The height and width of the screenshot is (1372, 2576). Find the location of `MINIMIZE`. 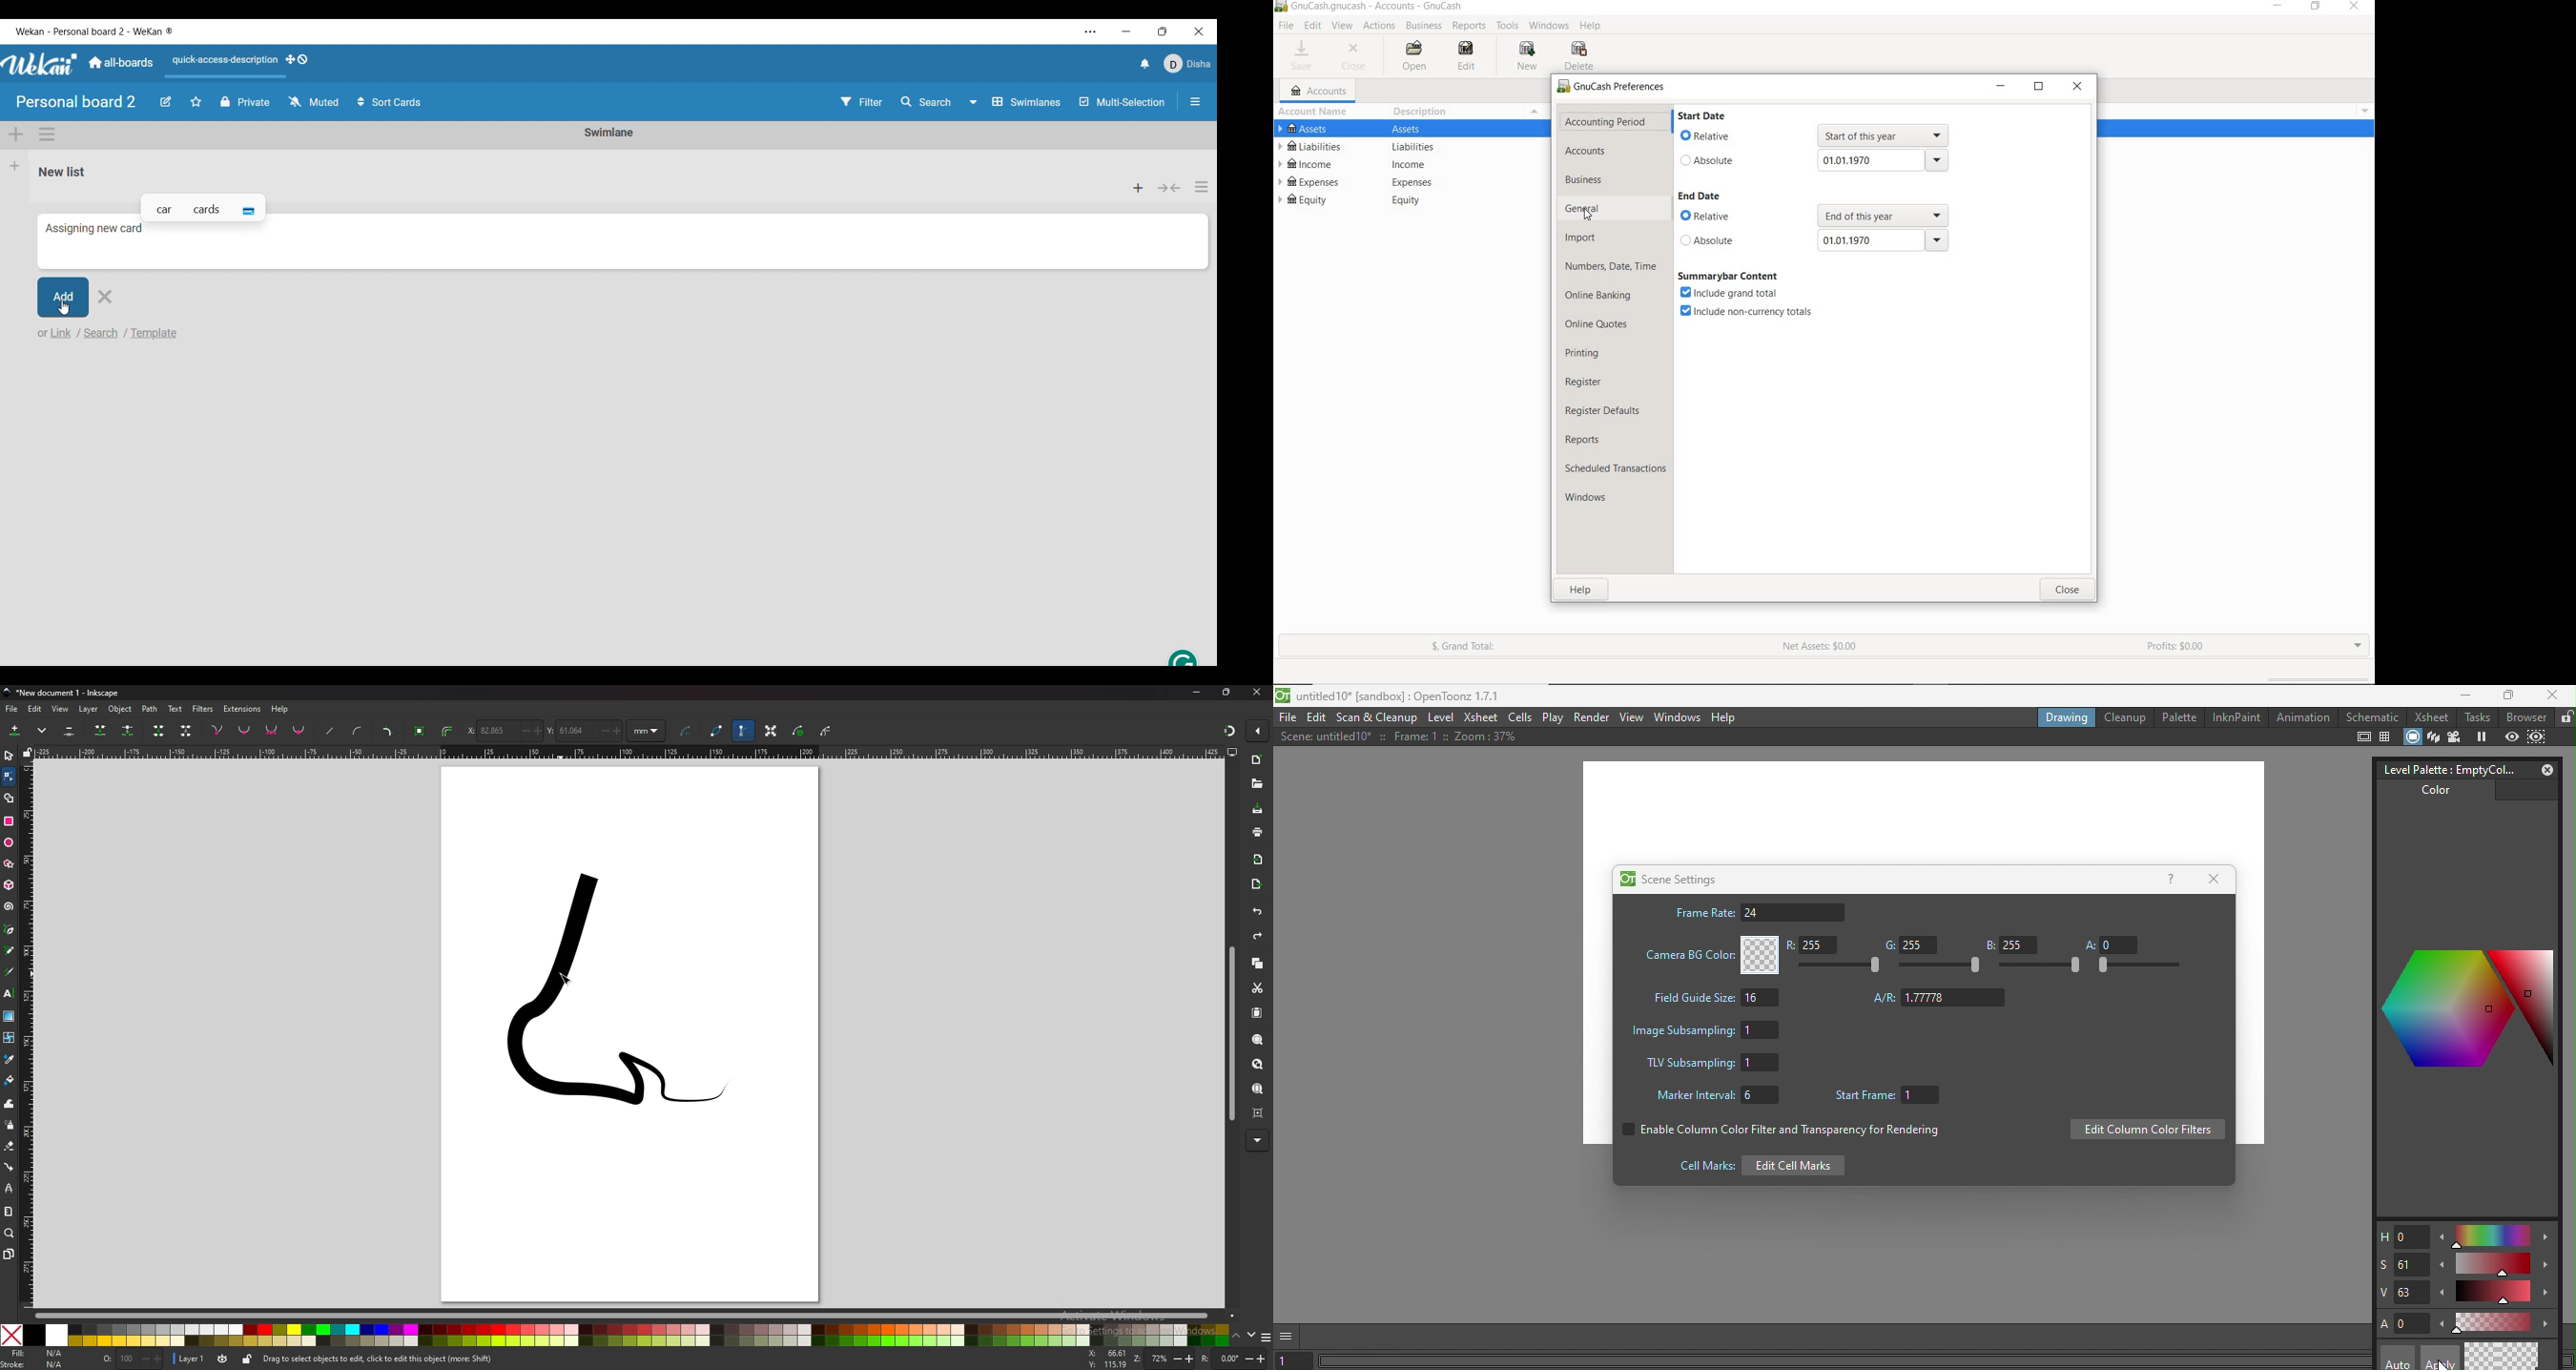

MINIMIZE is located at coordinates (2001, 88).